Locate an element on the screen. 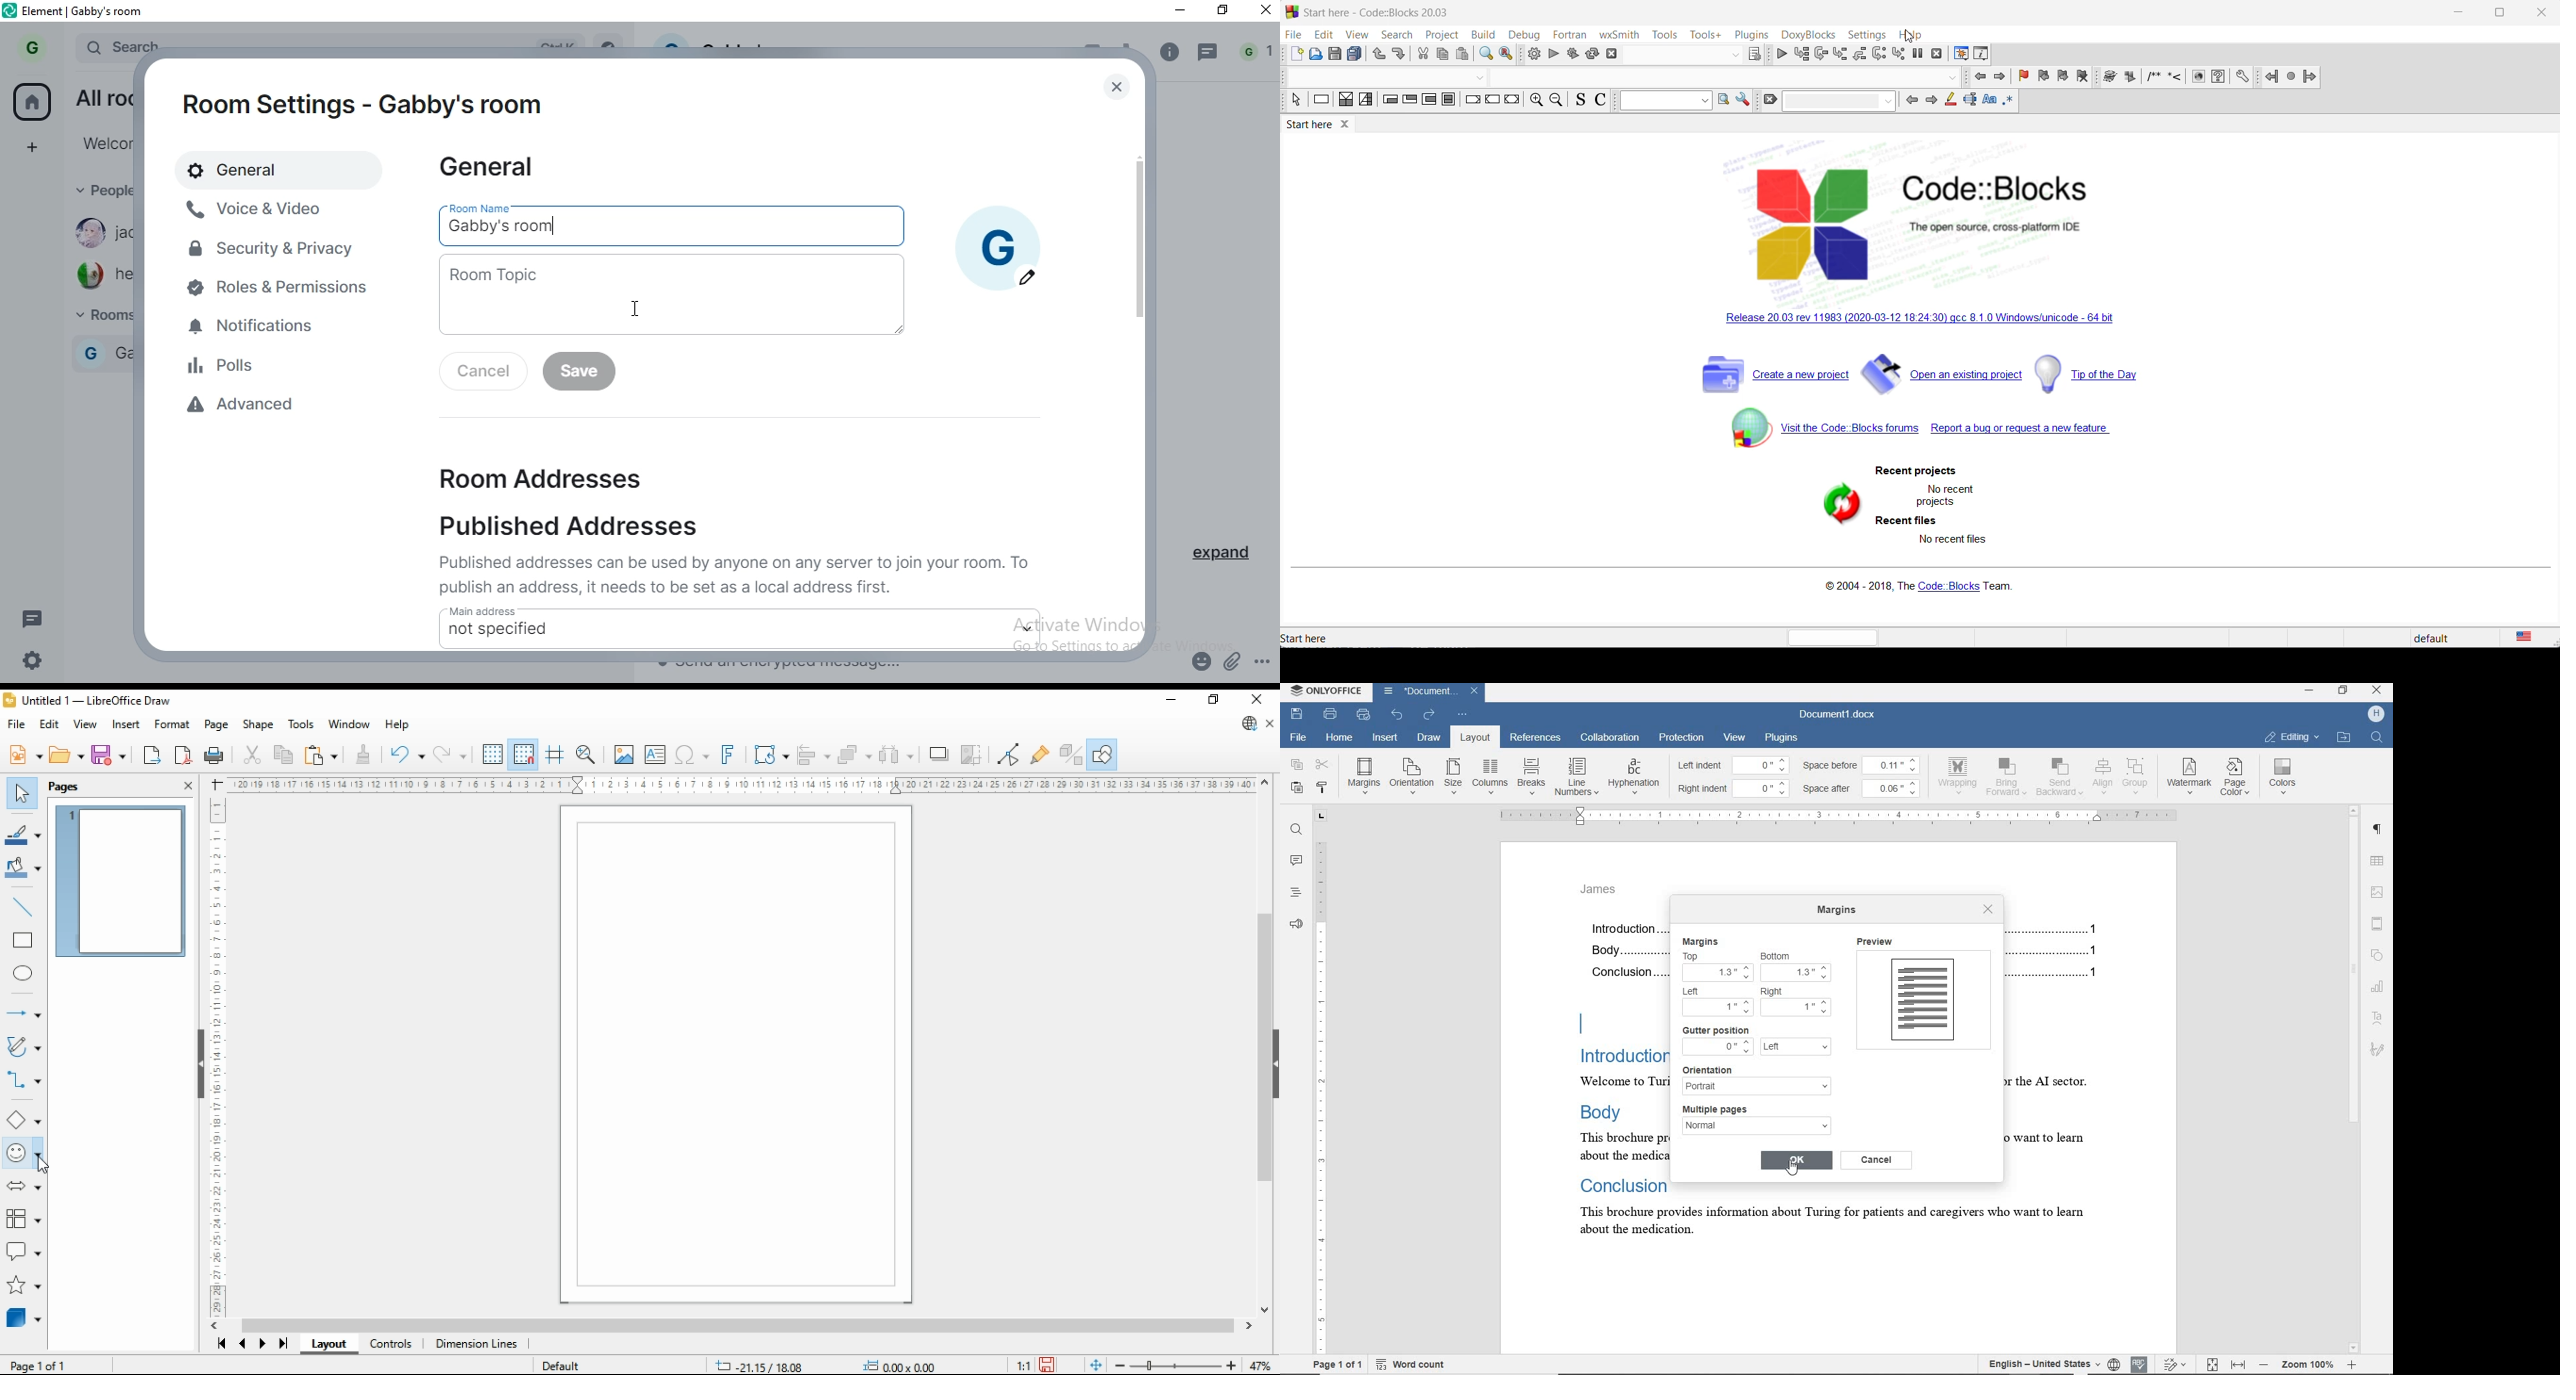 The width and height of the screenshot is (2576, 1400). dropdown is located at coordinates (1024, 629).